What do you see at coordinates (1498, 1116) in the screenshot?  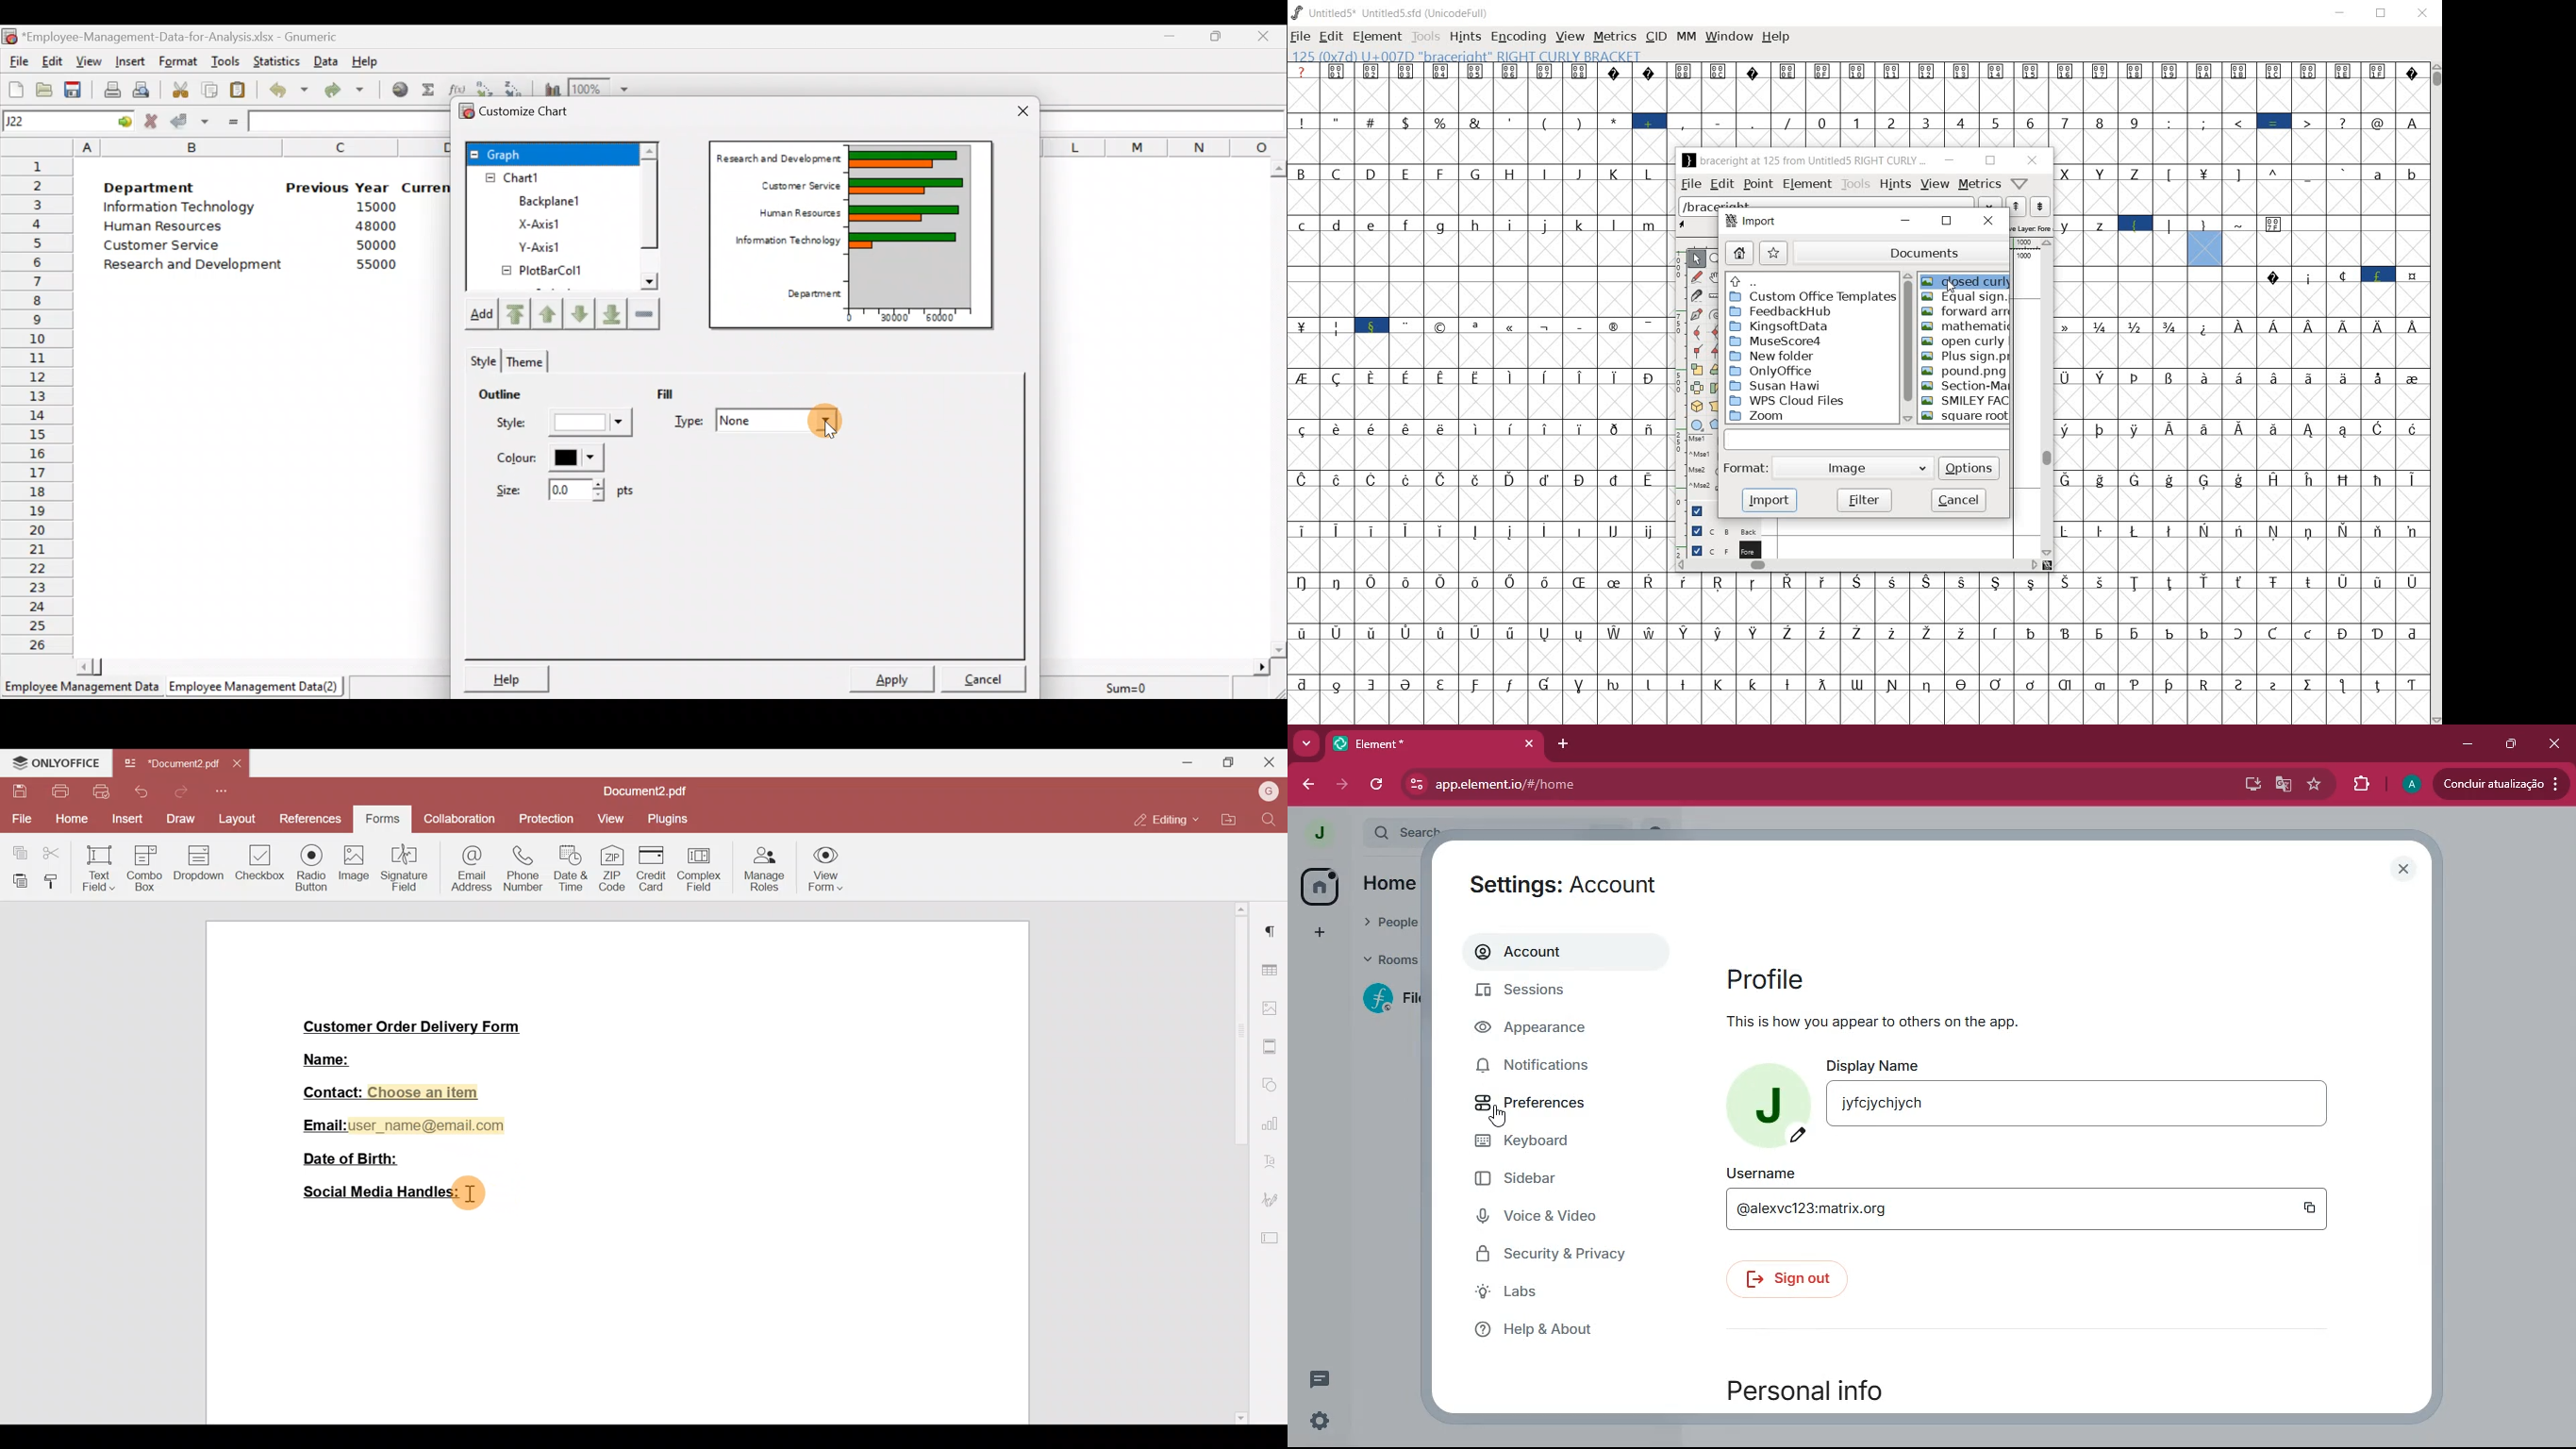 I see `cursor` at bounding box center [1498, 1116].